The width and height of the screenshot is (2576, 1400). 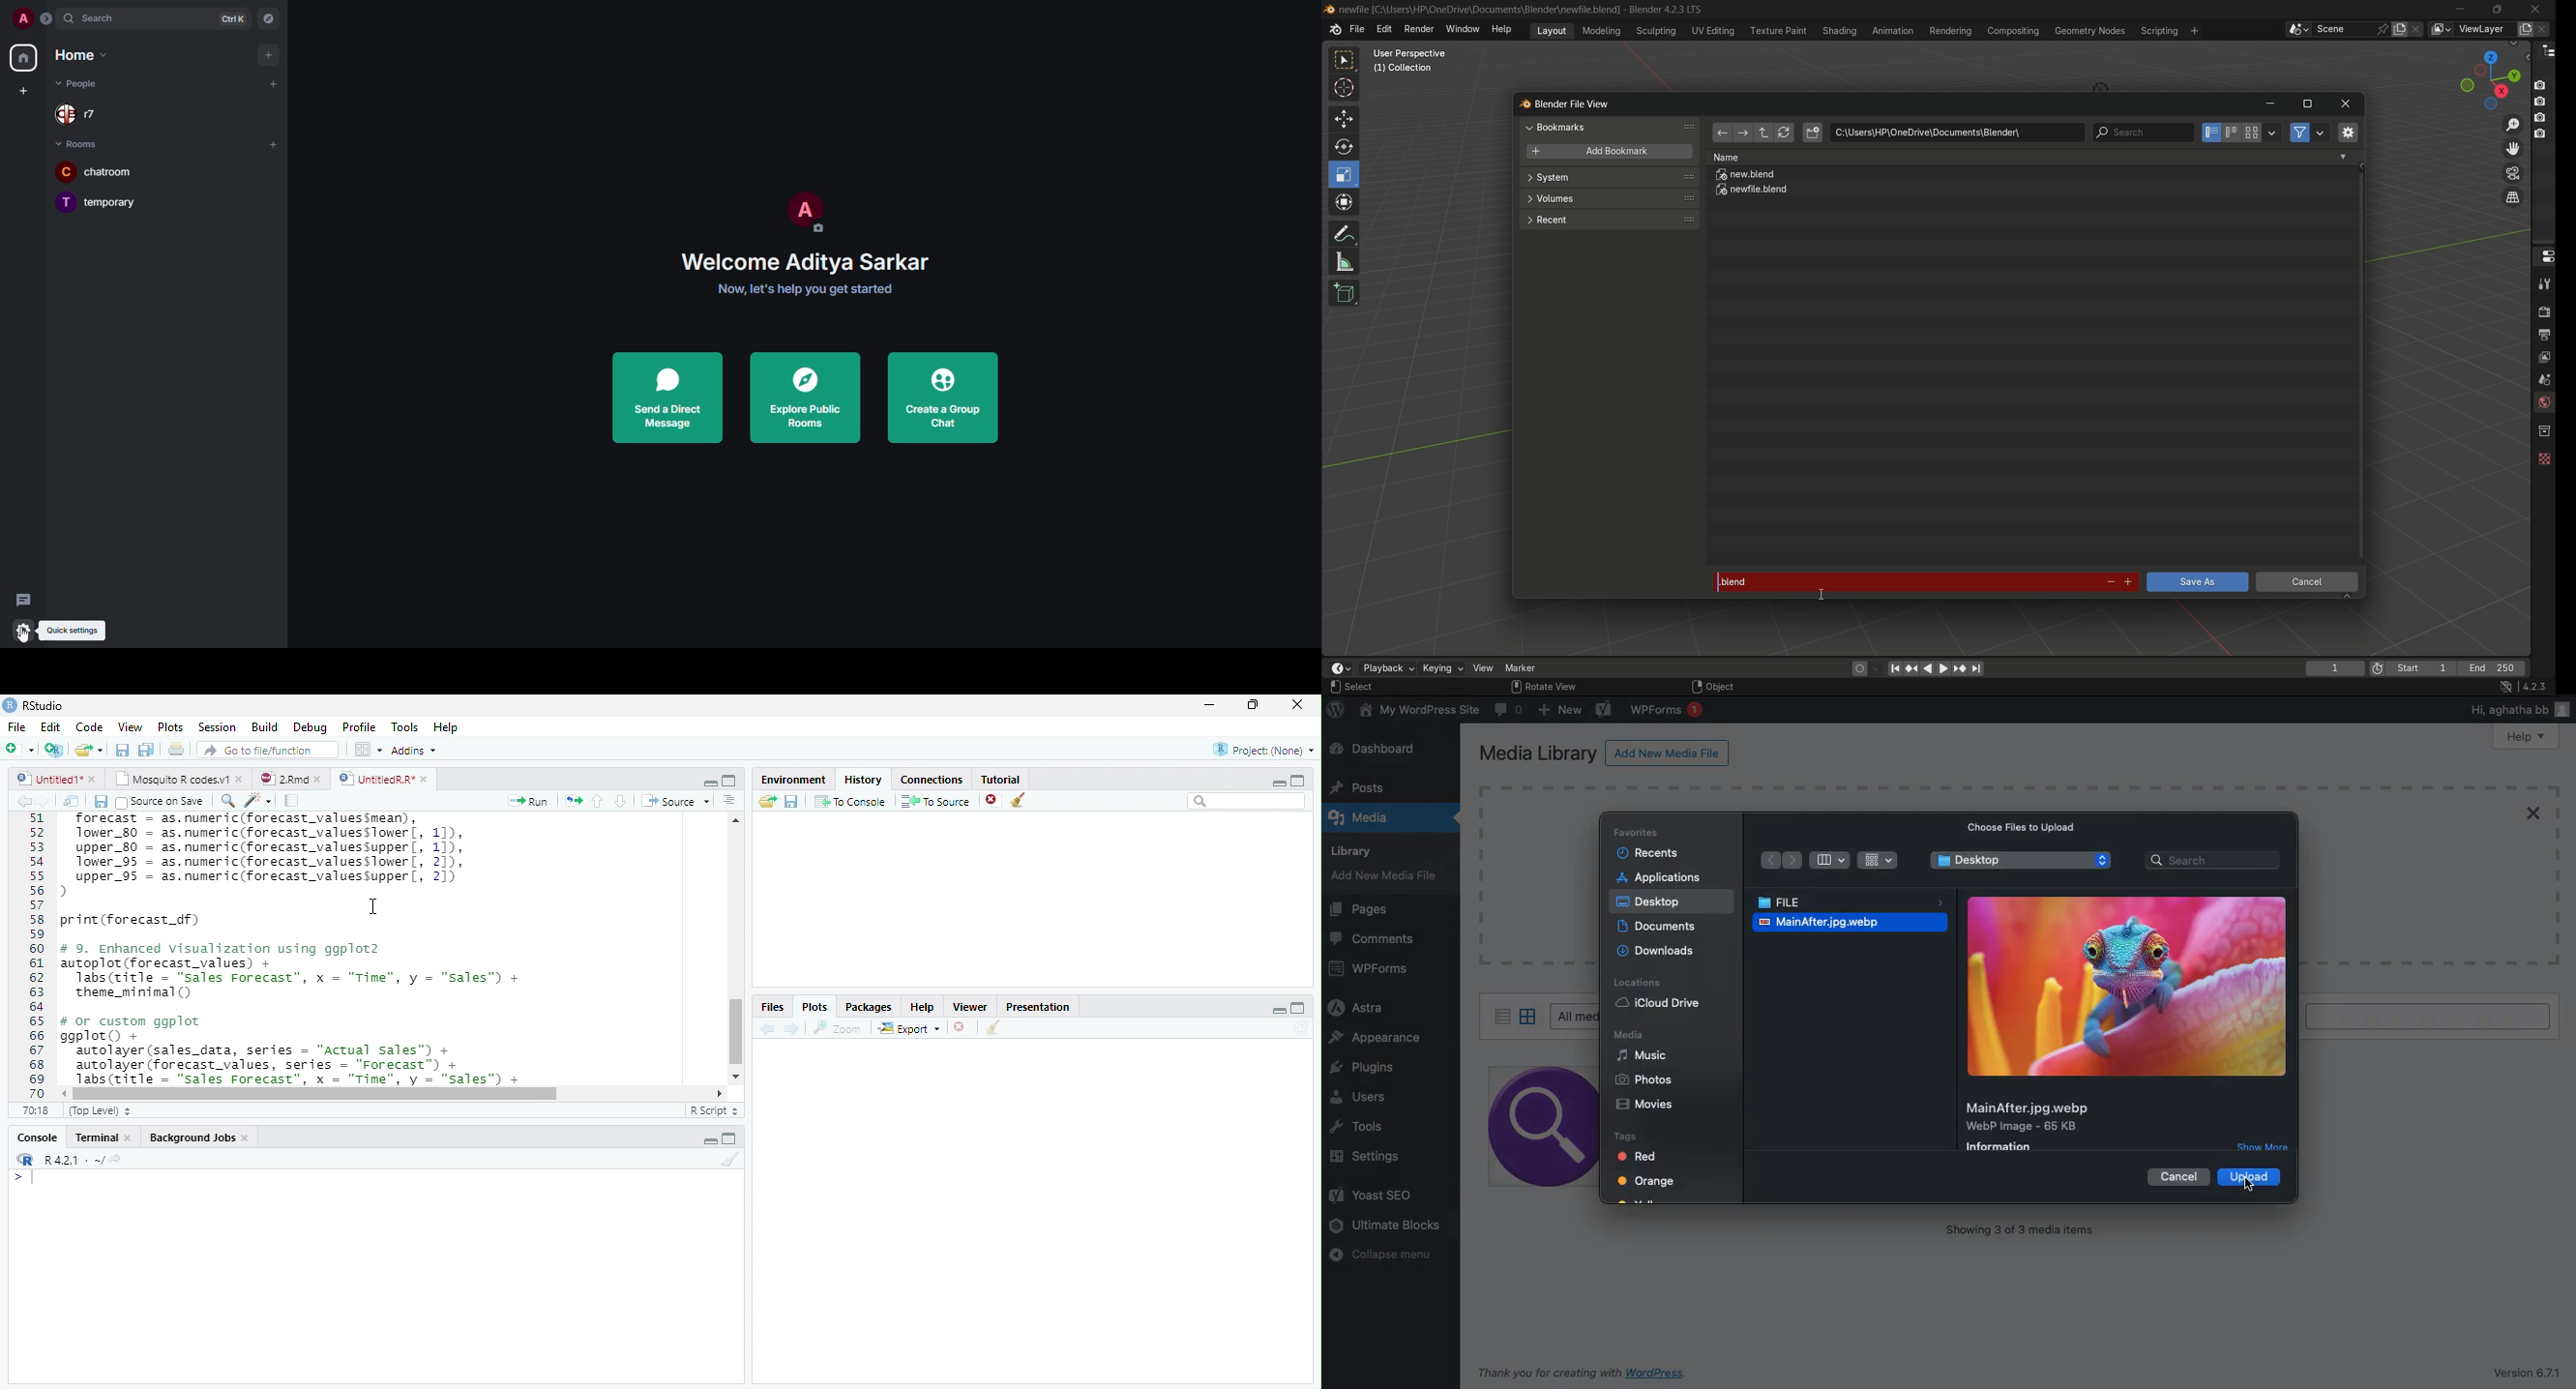 What do you see at coordinates (99, 801) in the screenshot?
I see `Save` at bounding box center [99, 801].